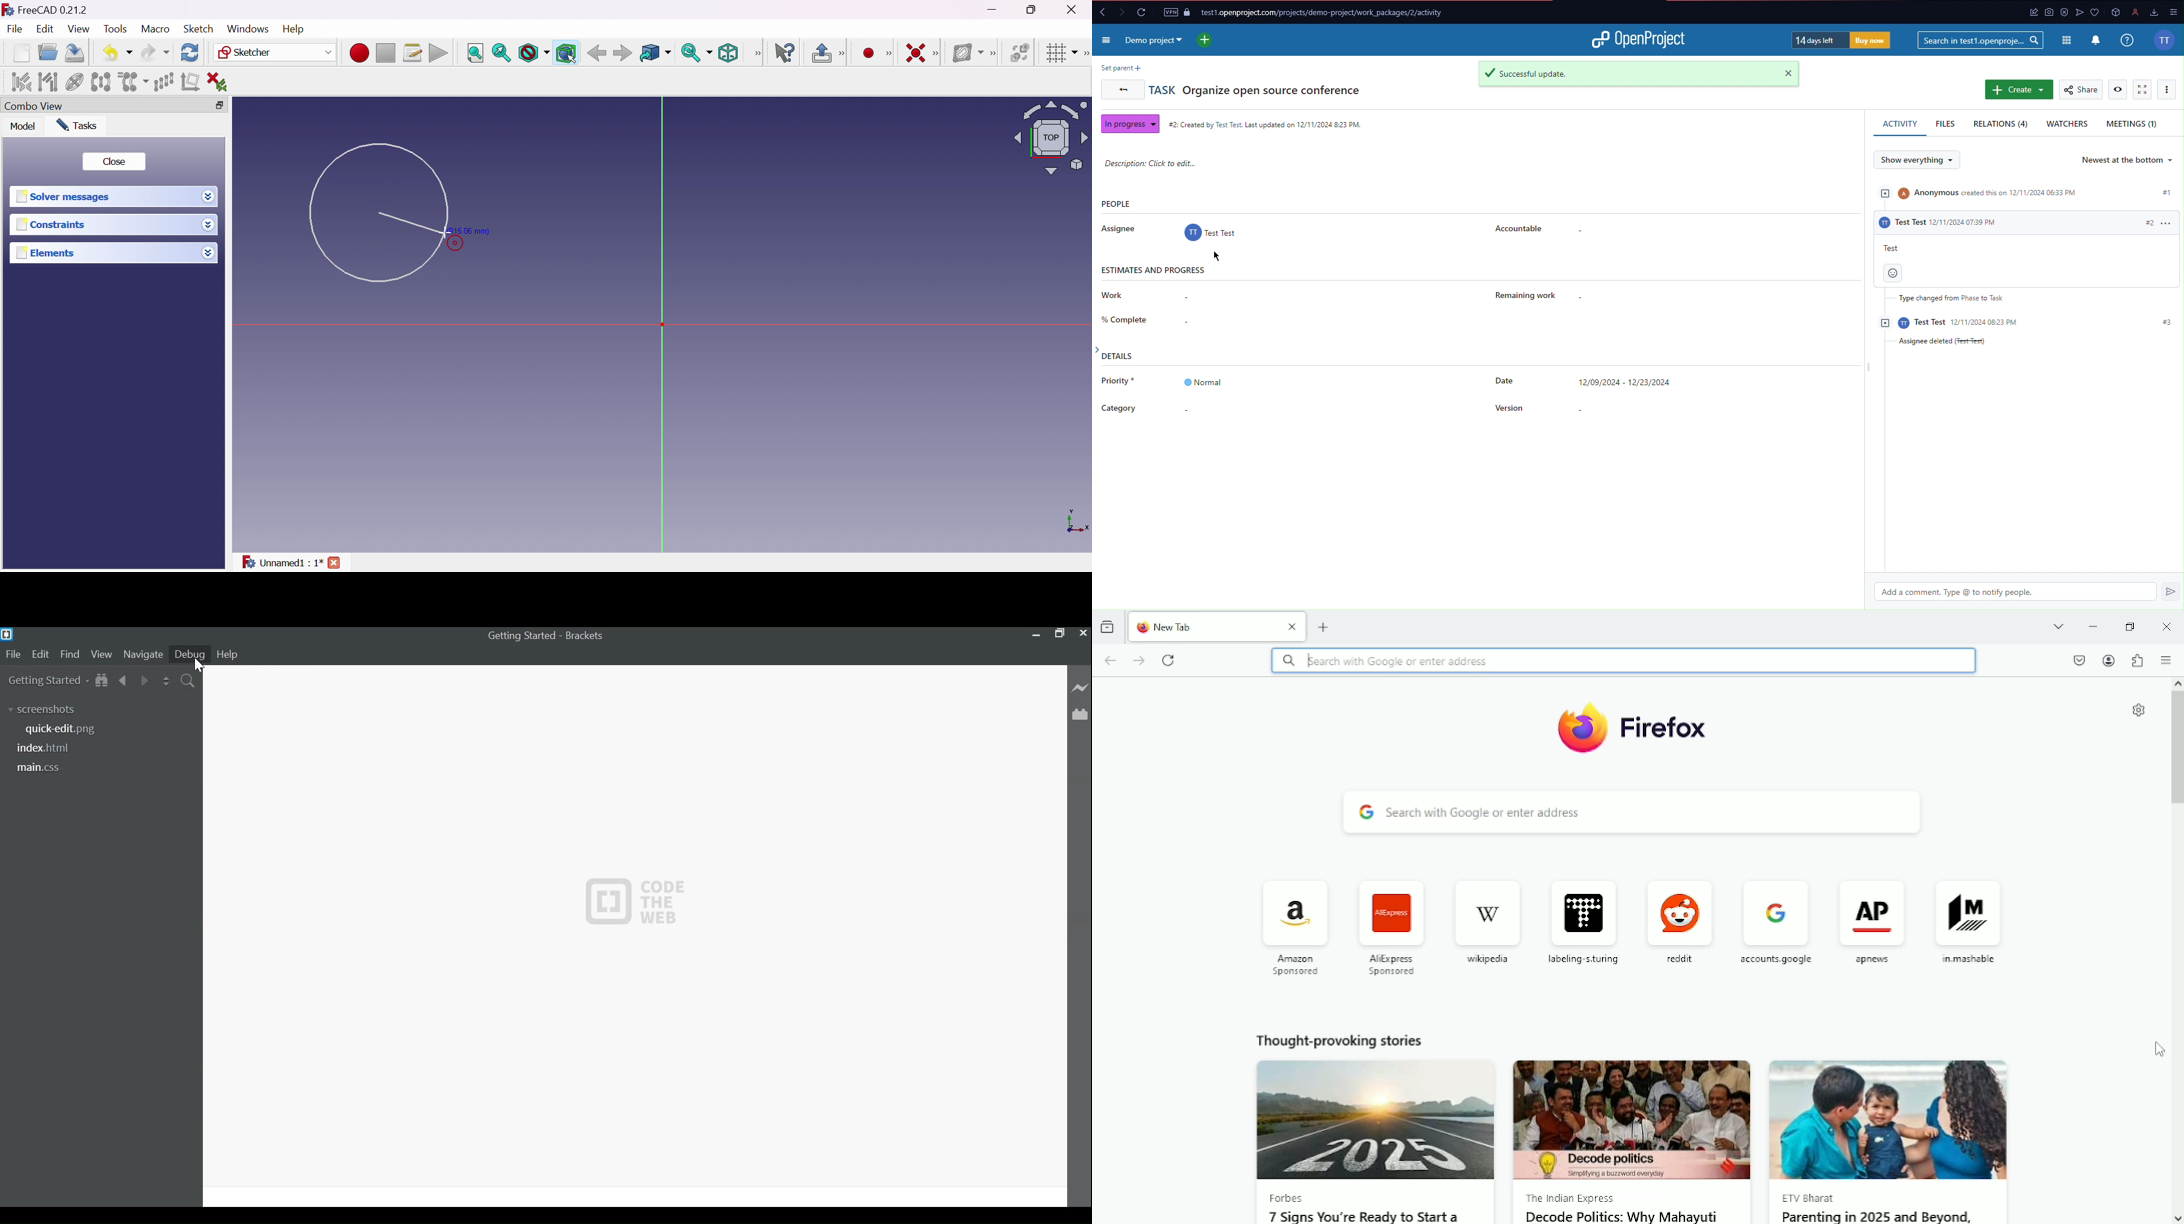  Describe the element at coordinates (1162, 88) in the screenshot. I see `Task` at that location.